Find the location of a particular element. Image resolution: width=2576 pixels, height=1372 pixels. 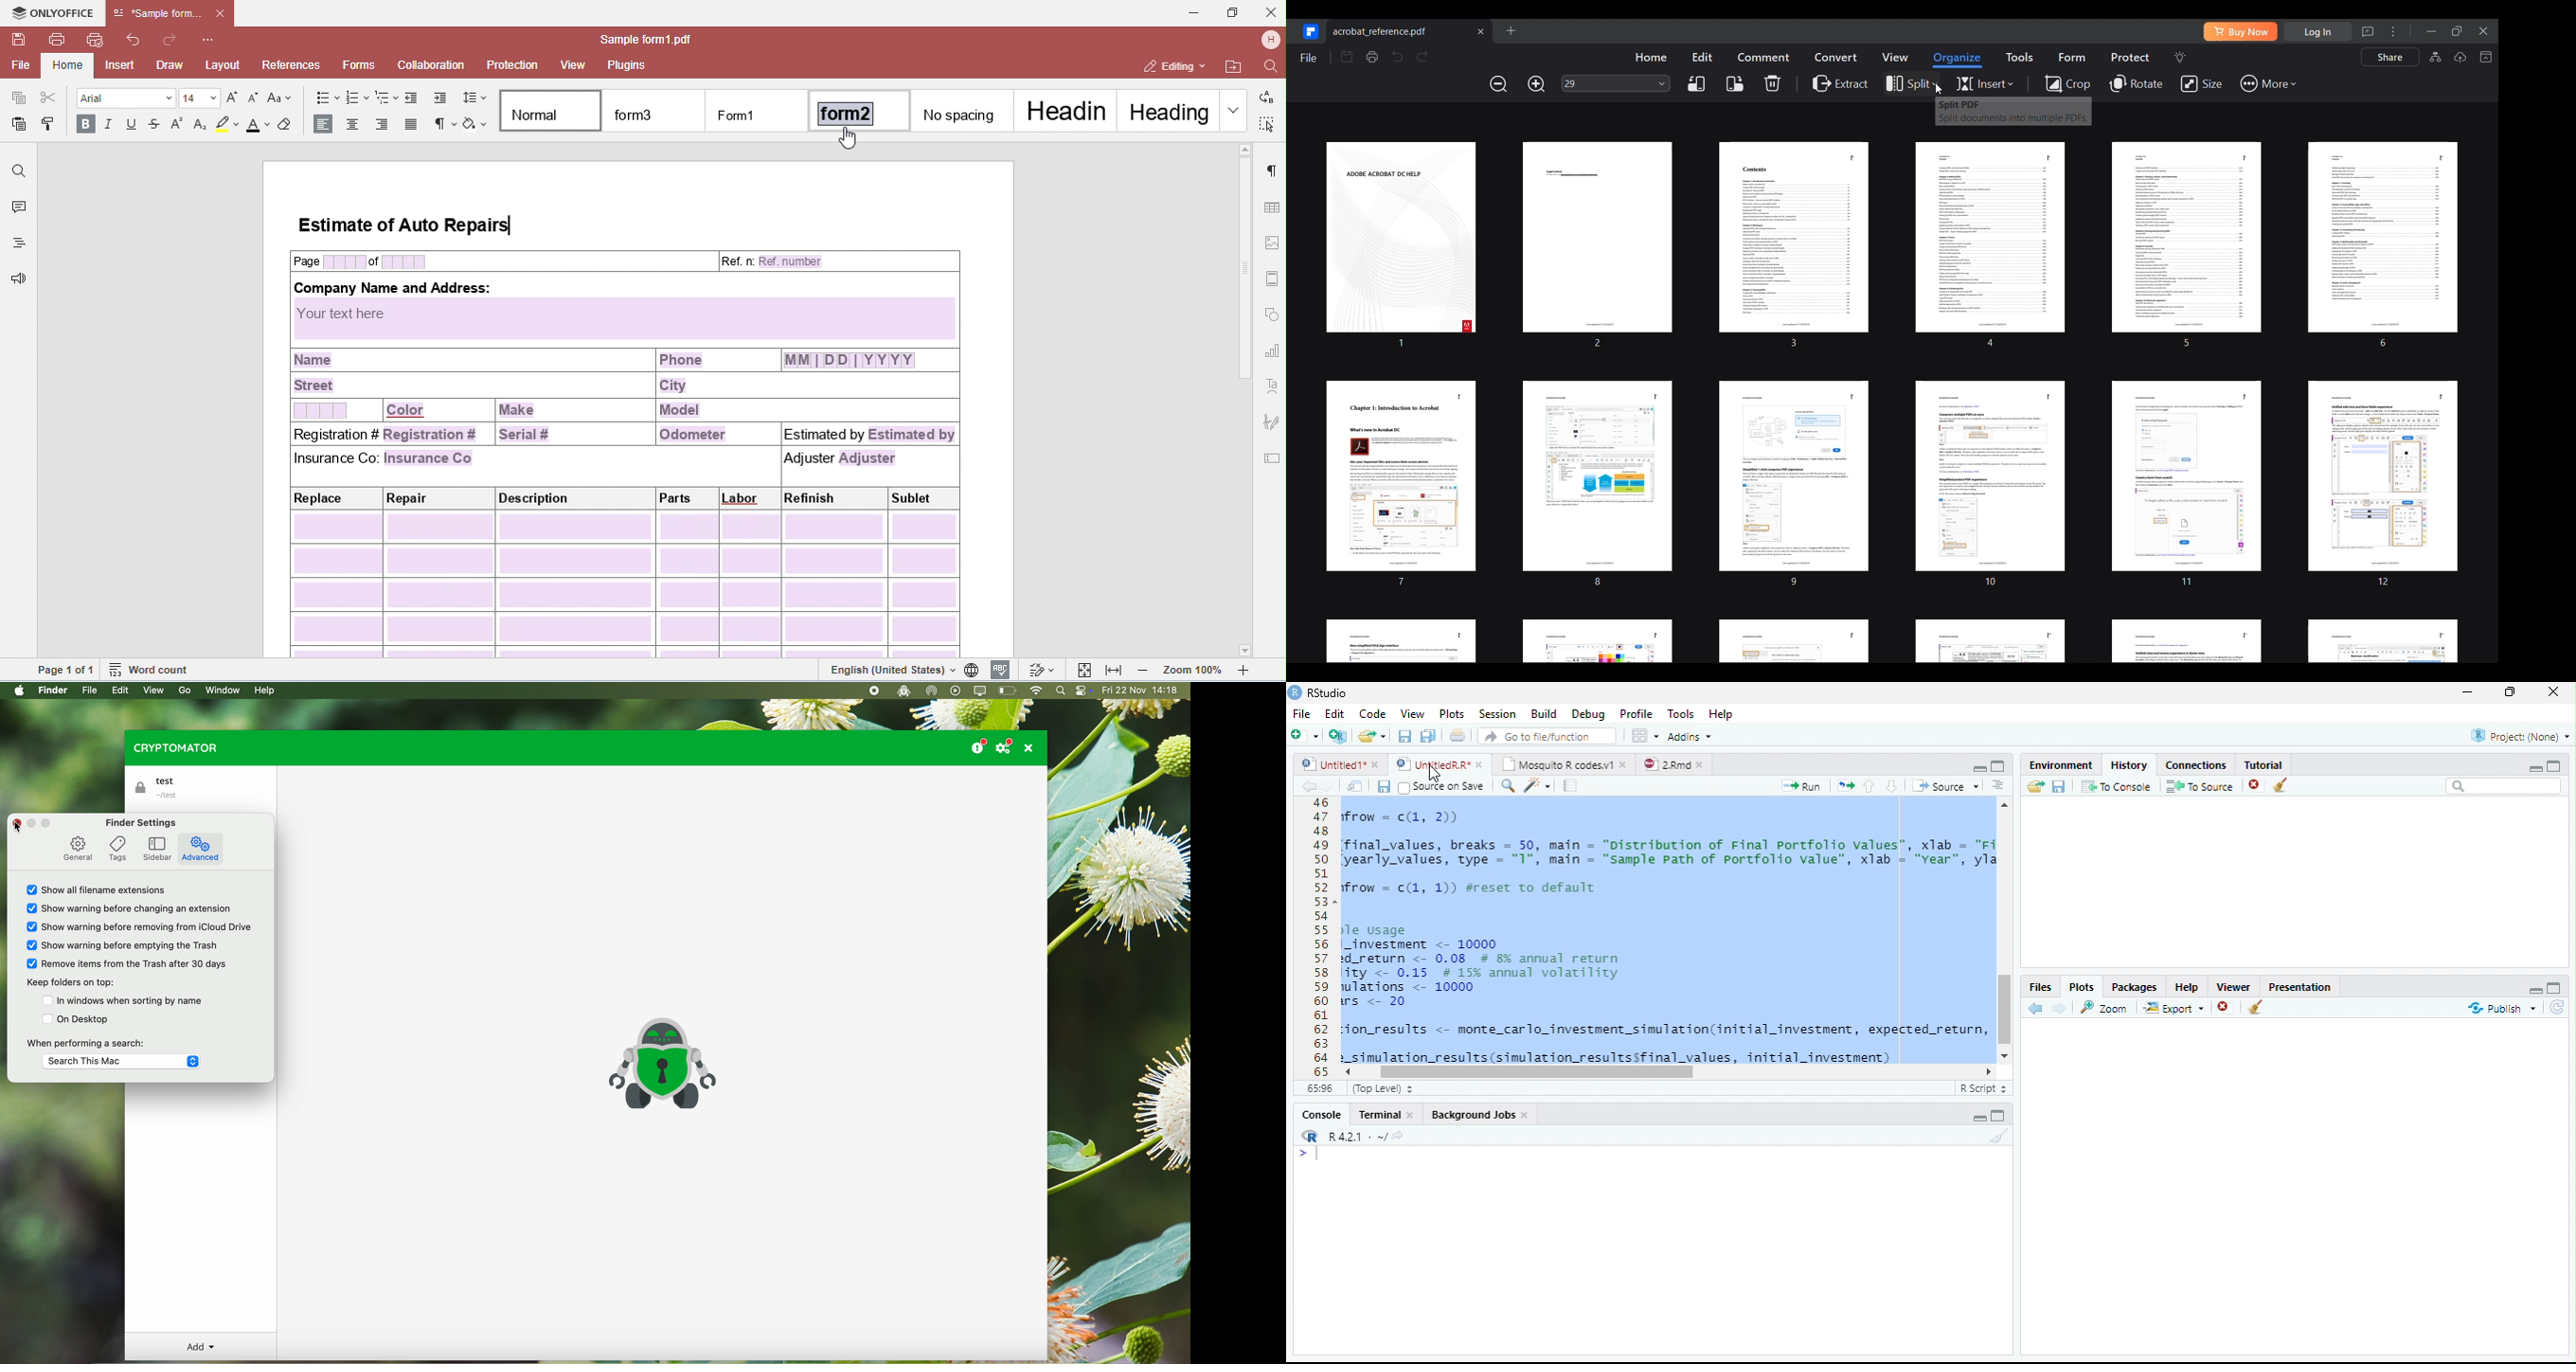

Code is located at coordinates (1666, 932).